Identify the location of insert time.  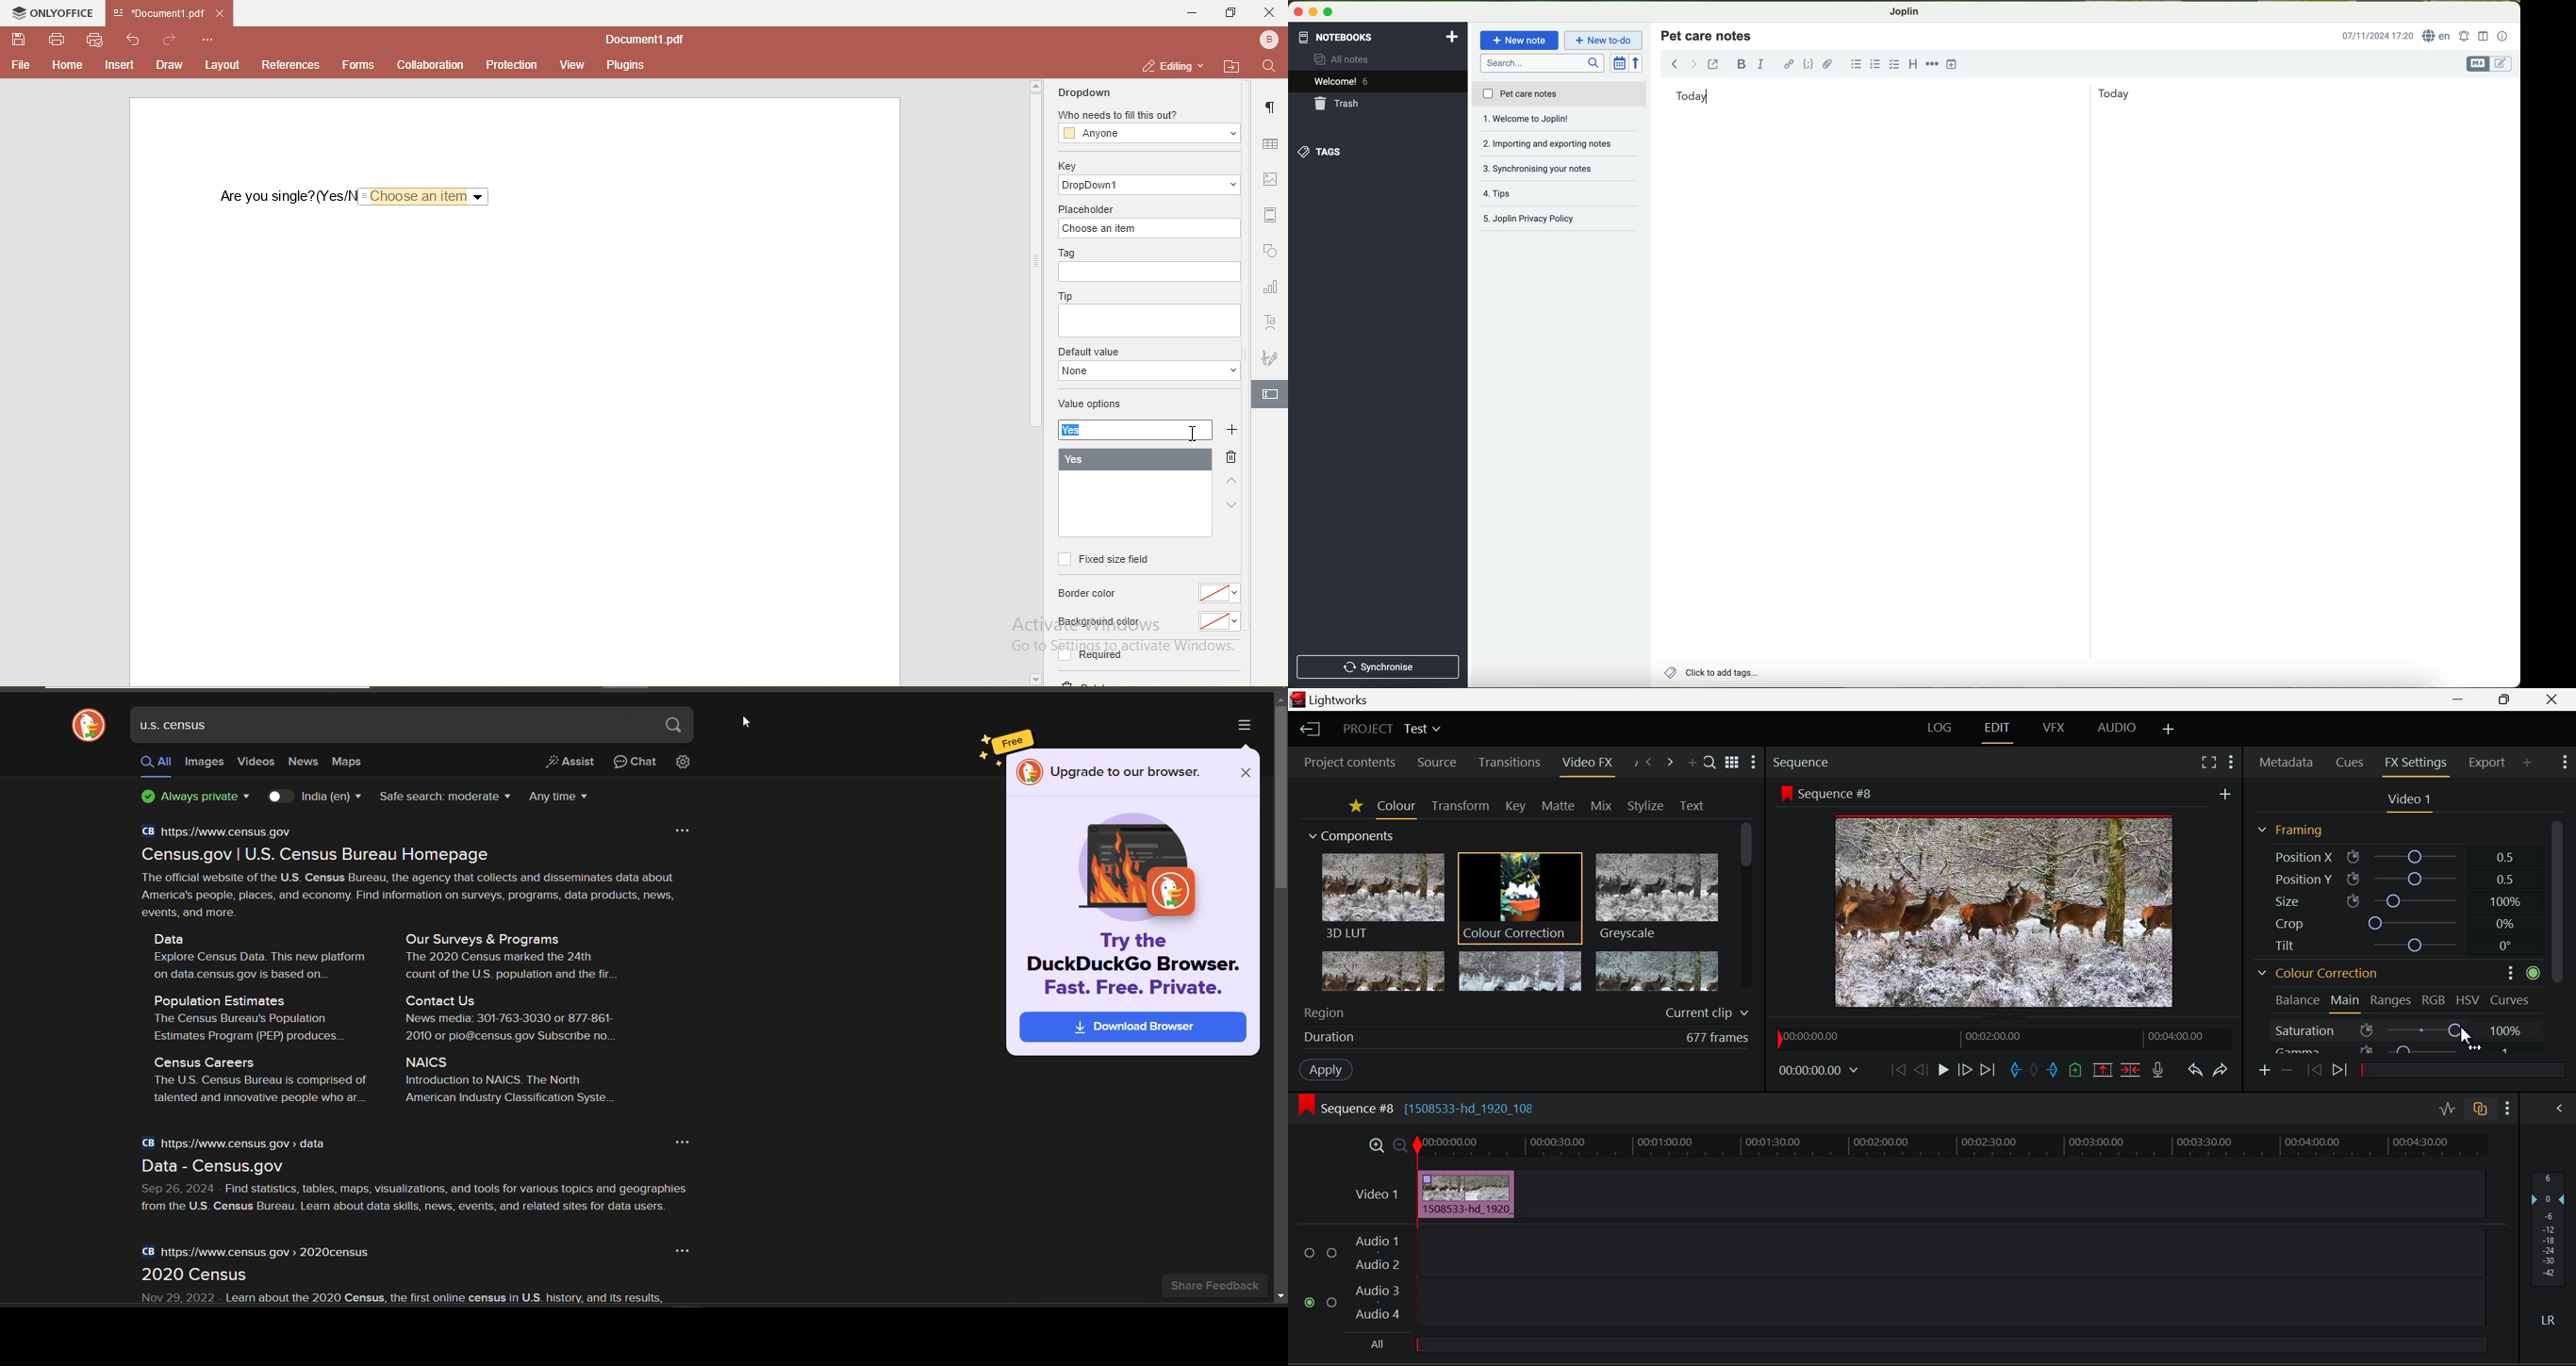
(1952, 64).